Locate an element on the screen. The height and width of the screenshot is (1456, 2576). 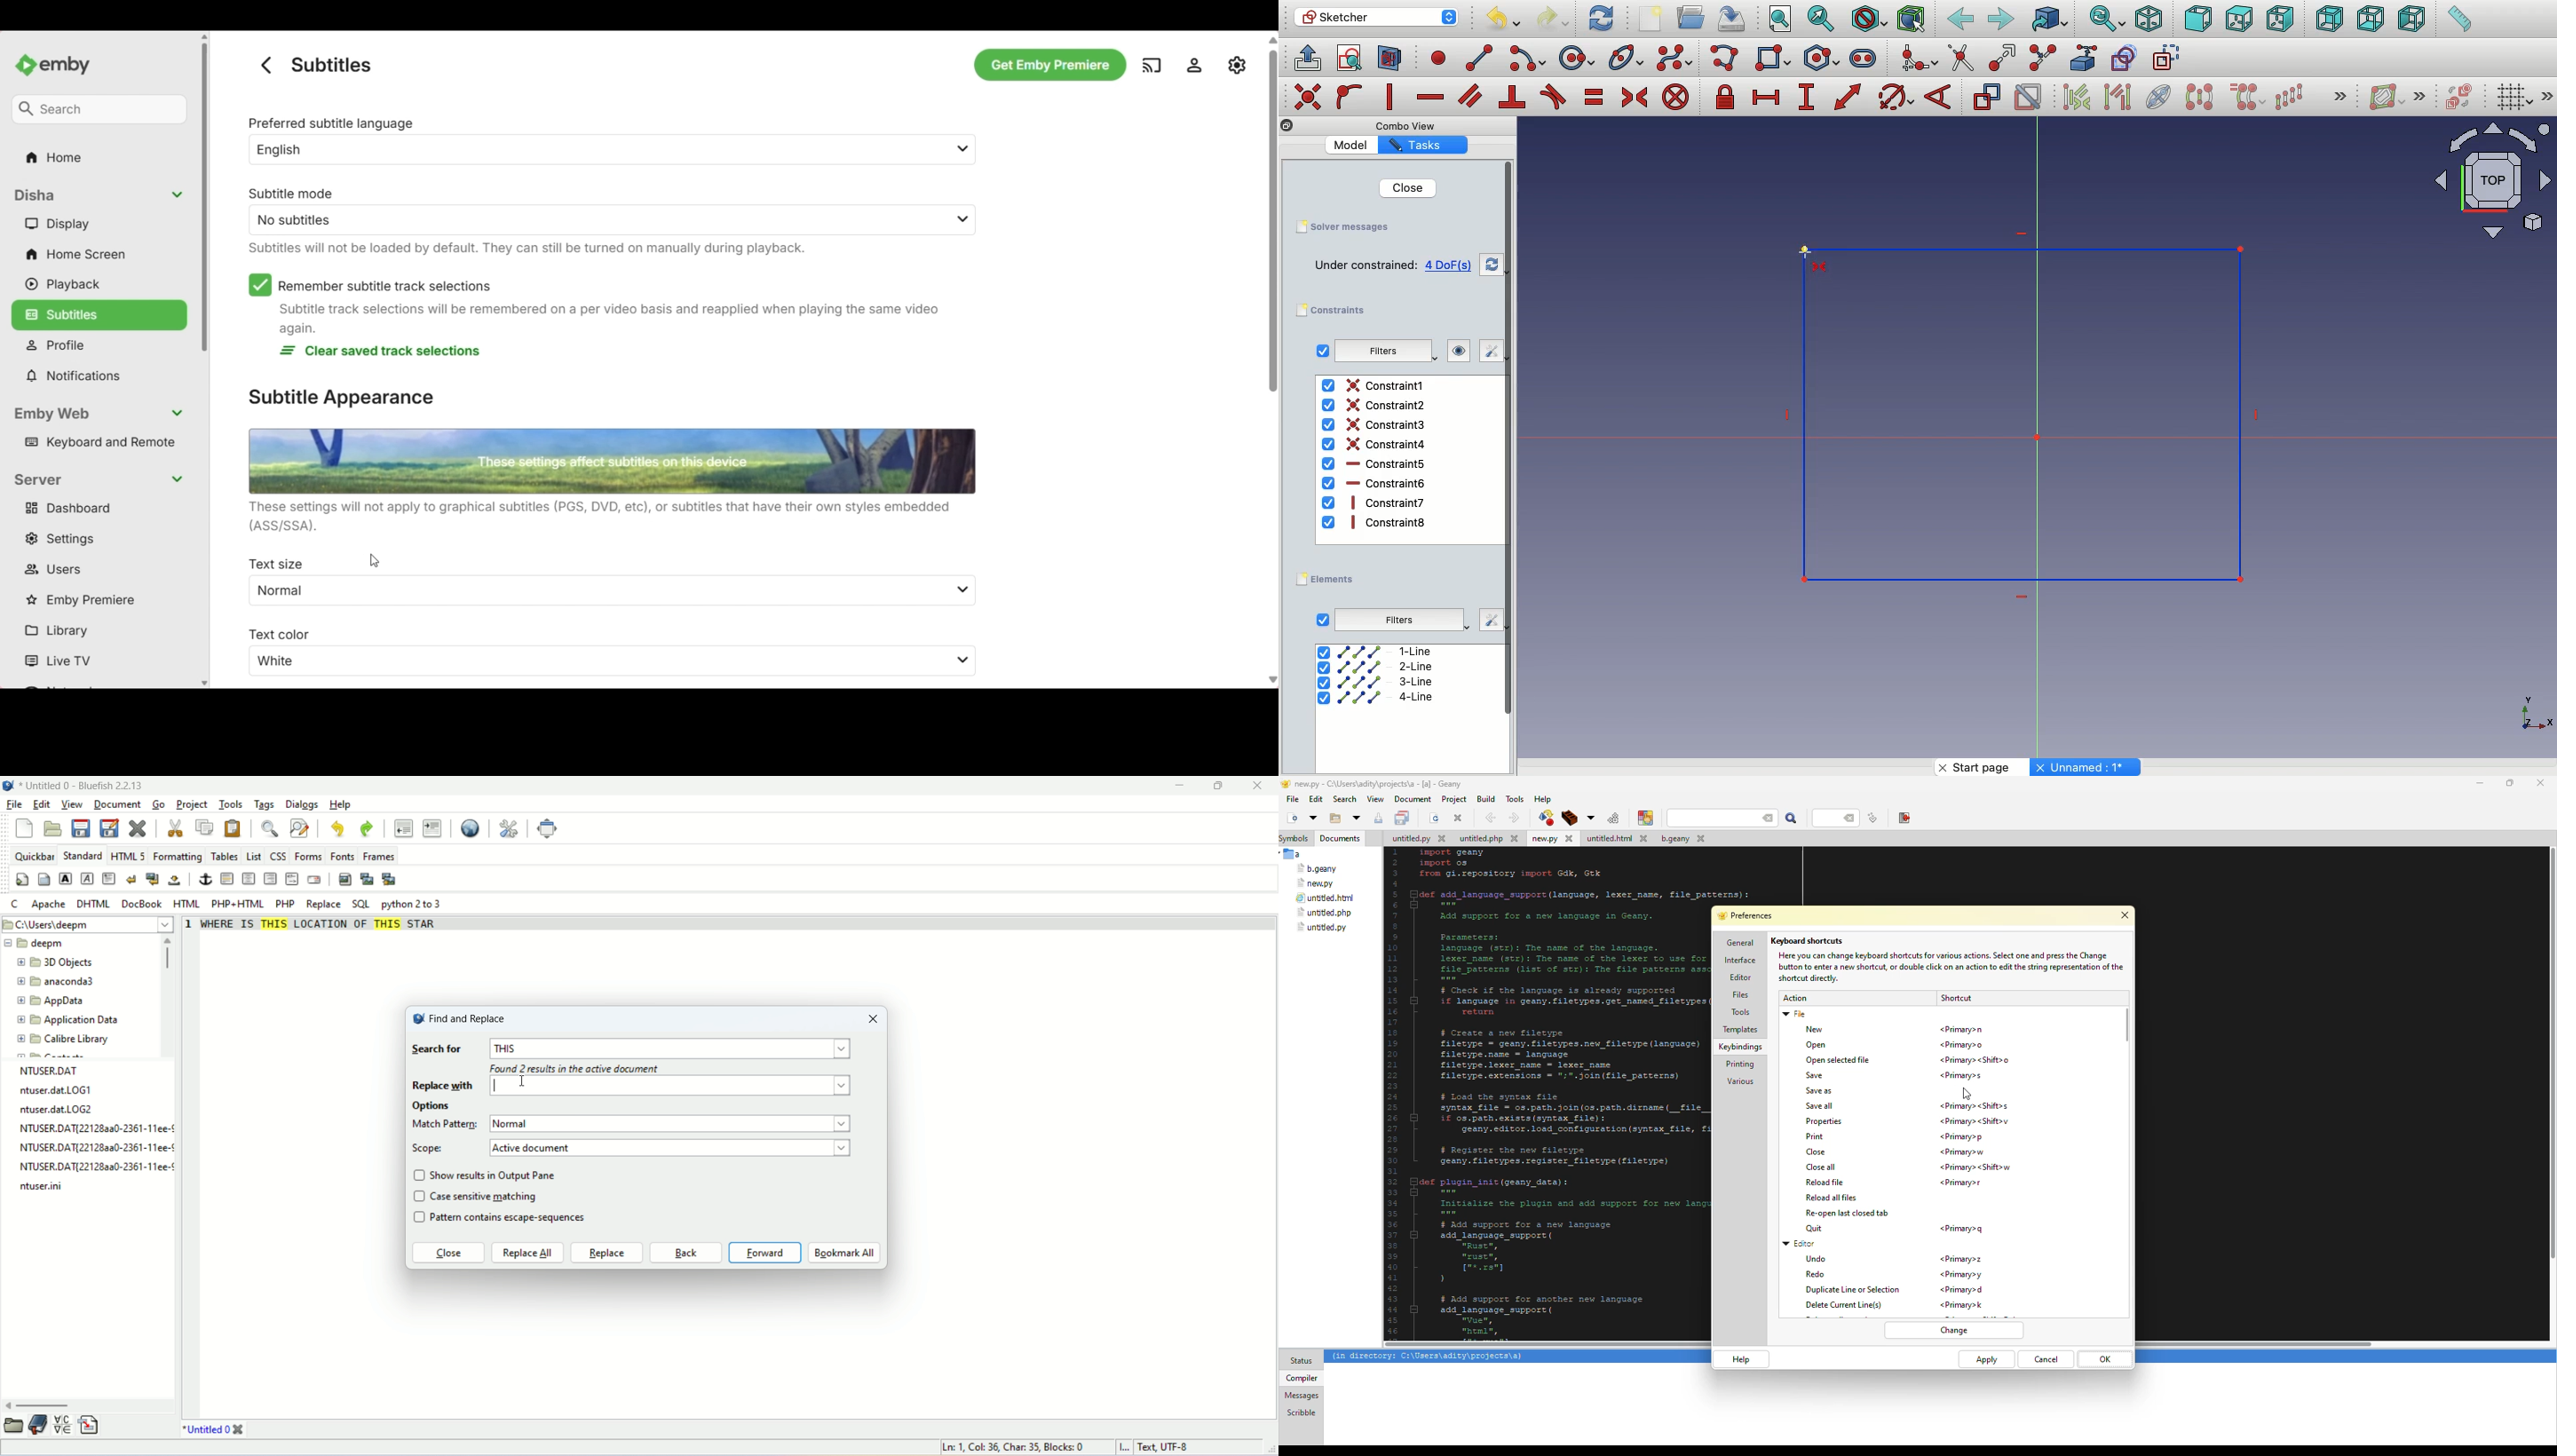
Collapse Emby web is located at coordinates (102, 415).